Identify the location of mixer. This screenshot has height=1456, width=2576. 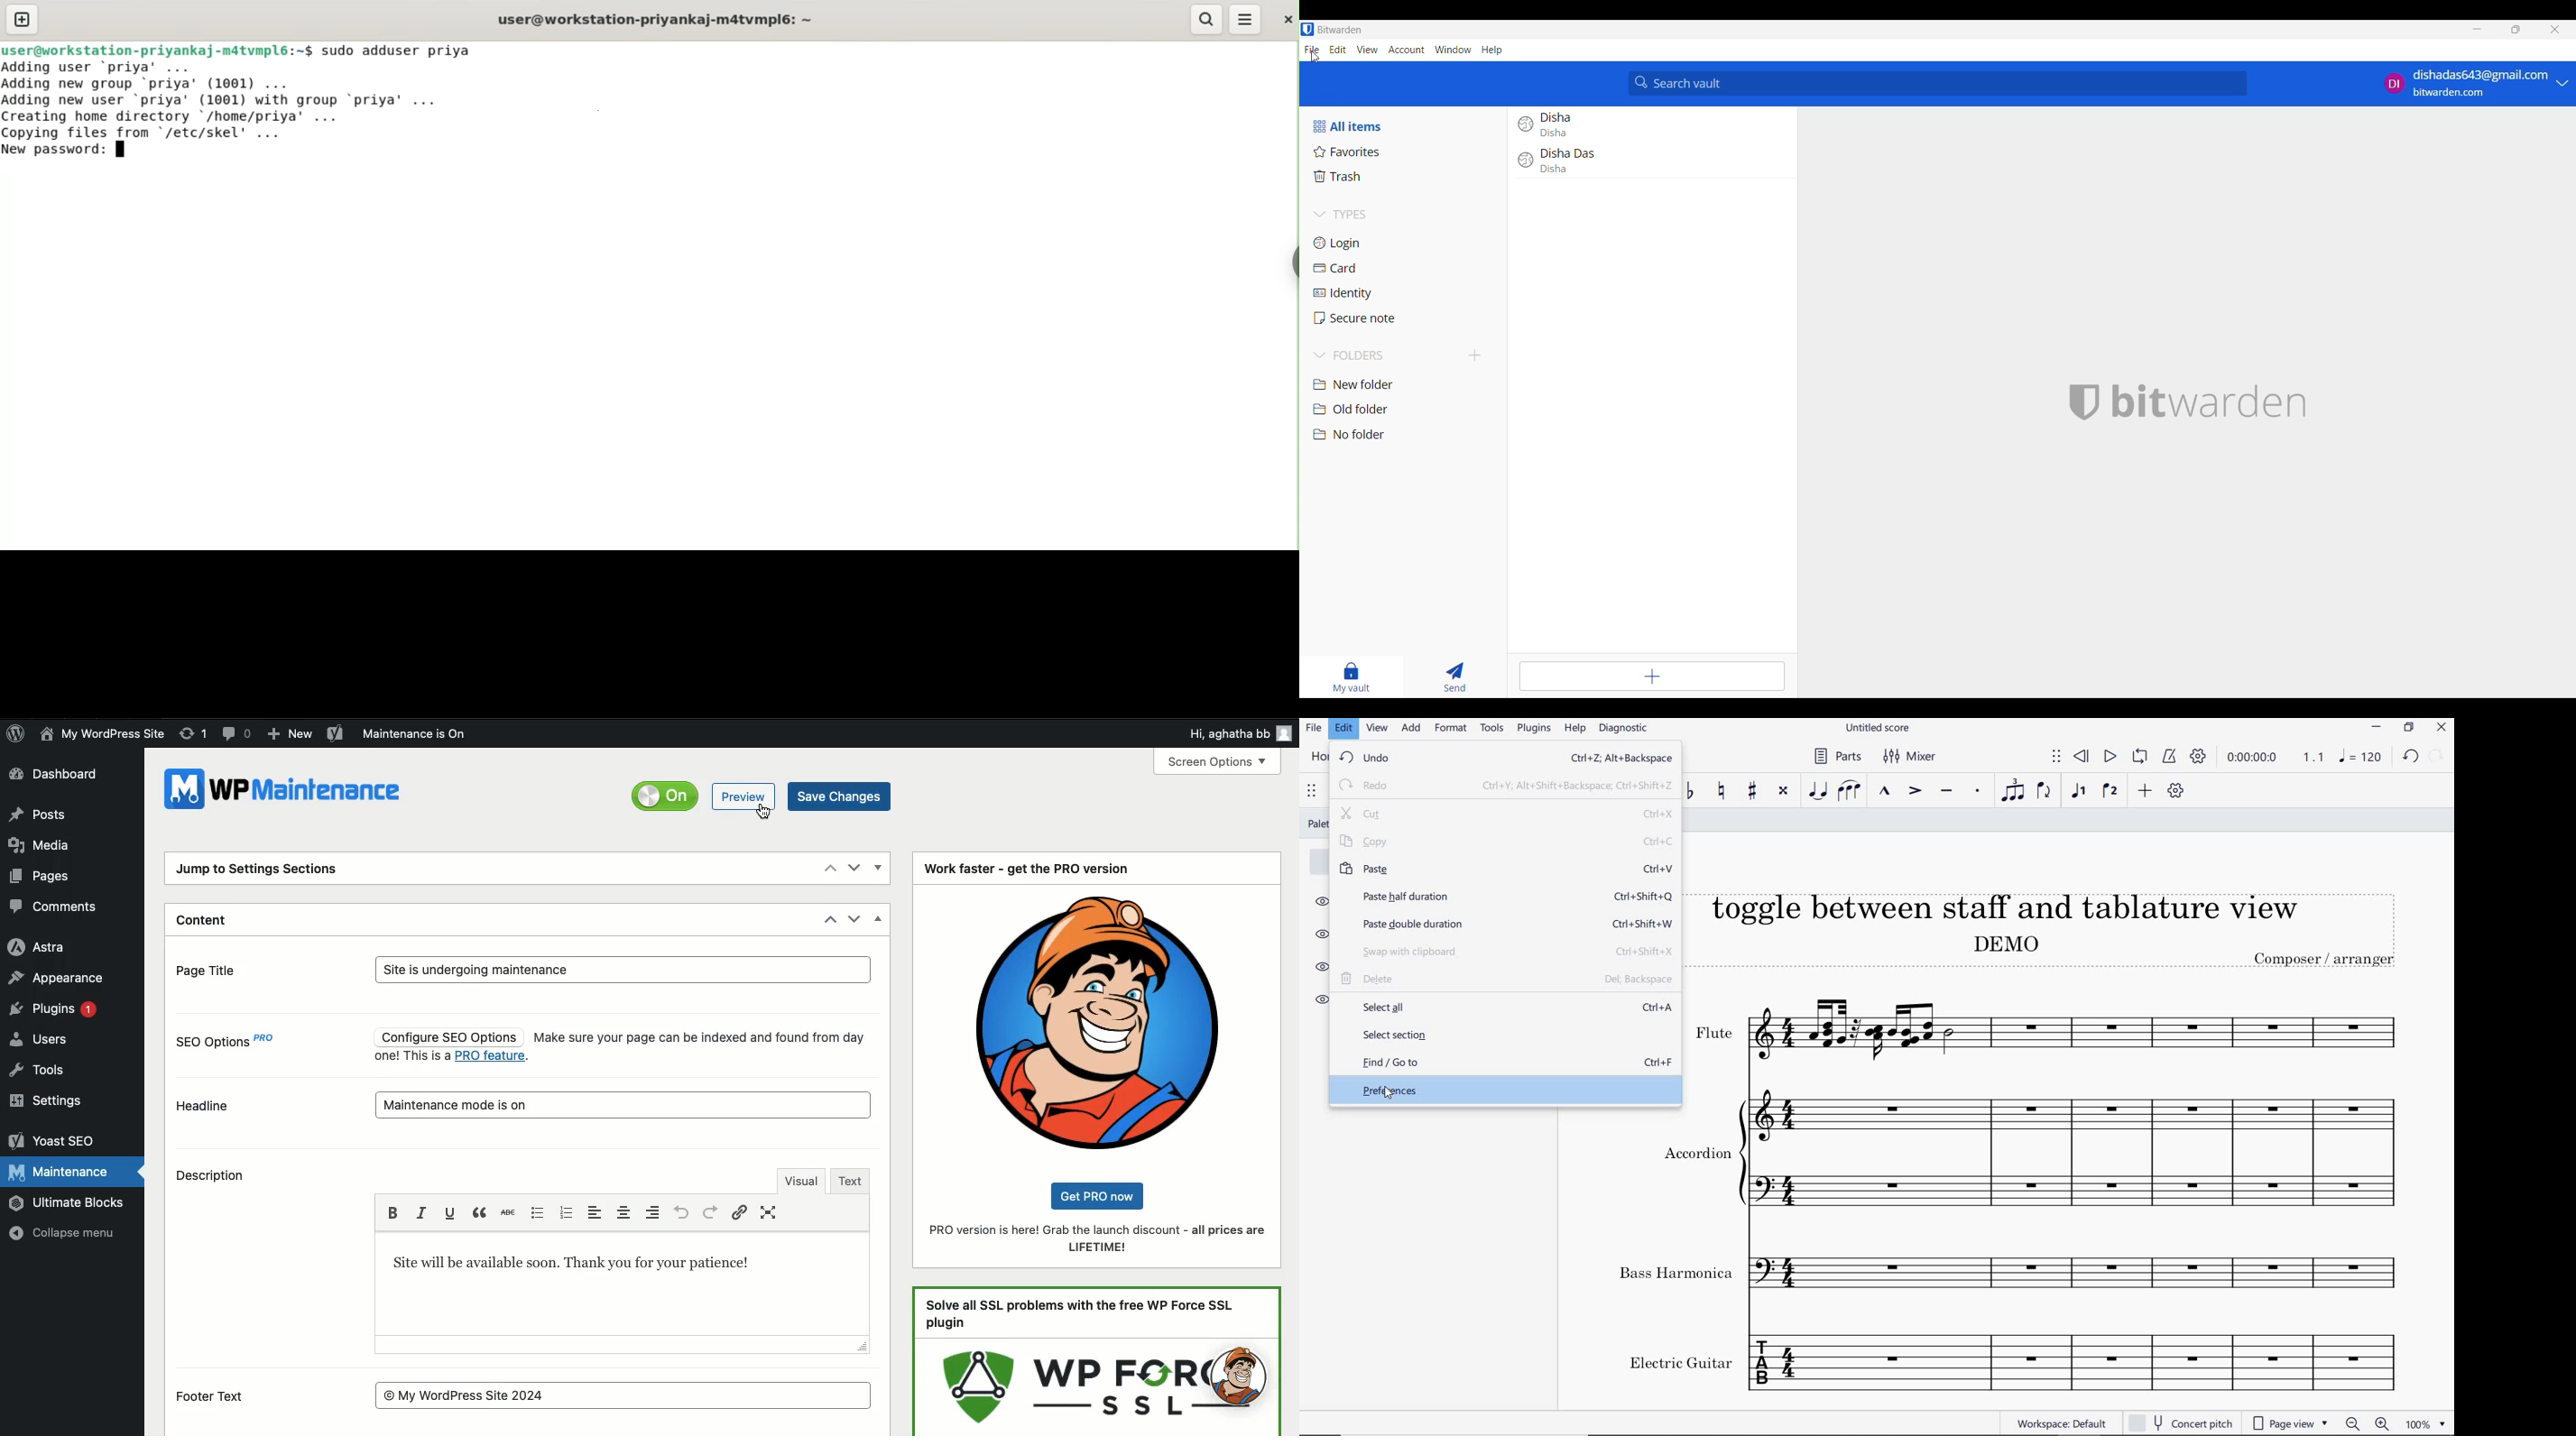
(1912, 758).